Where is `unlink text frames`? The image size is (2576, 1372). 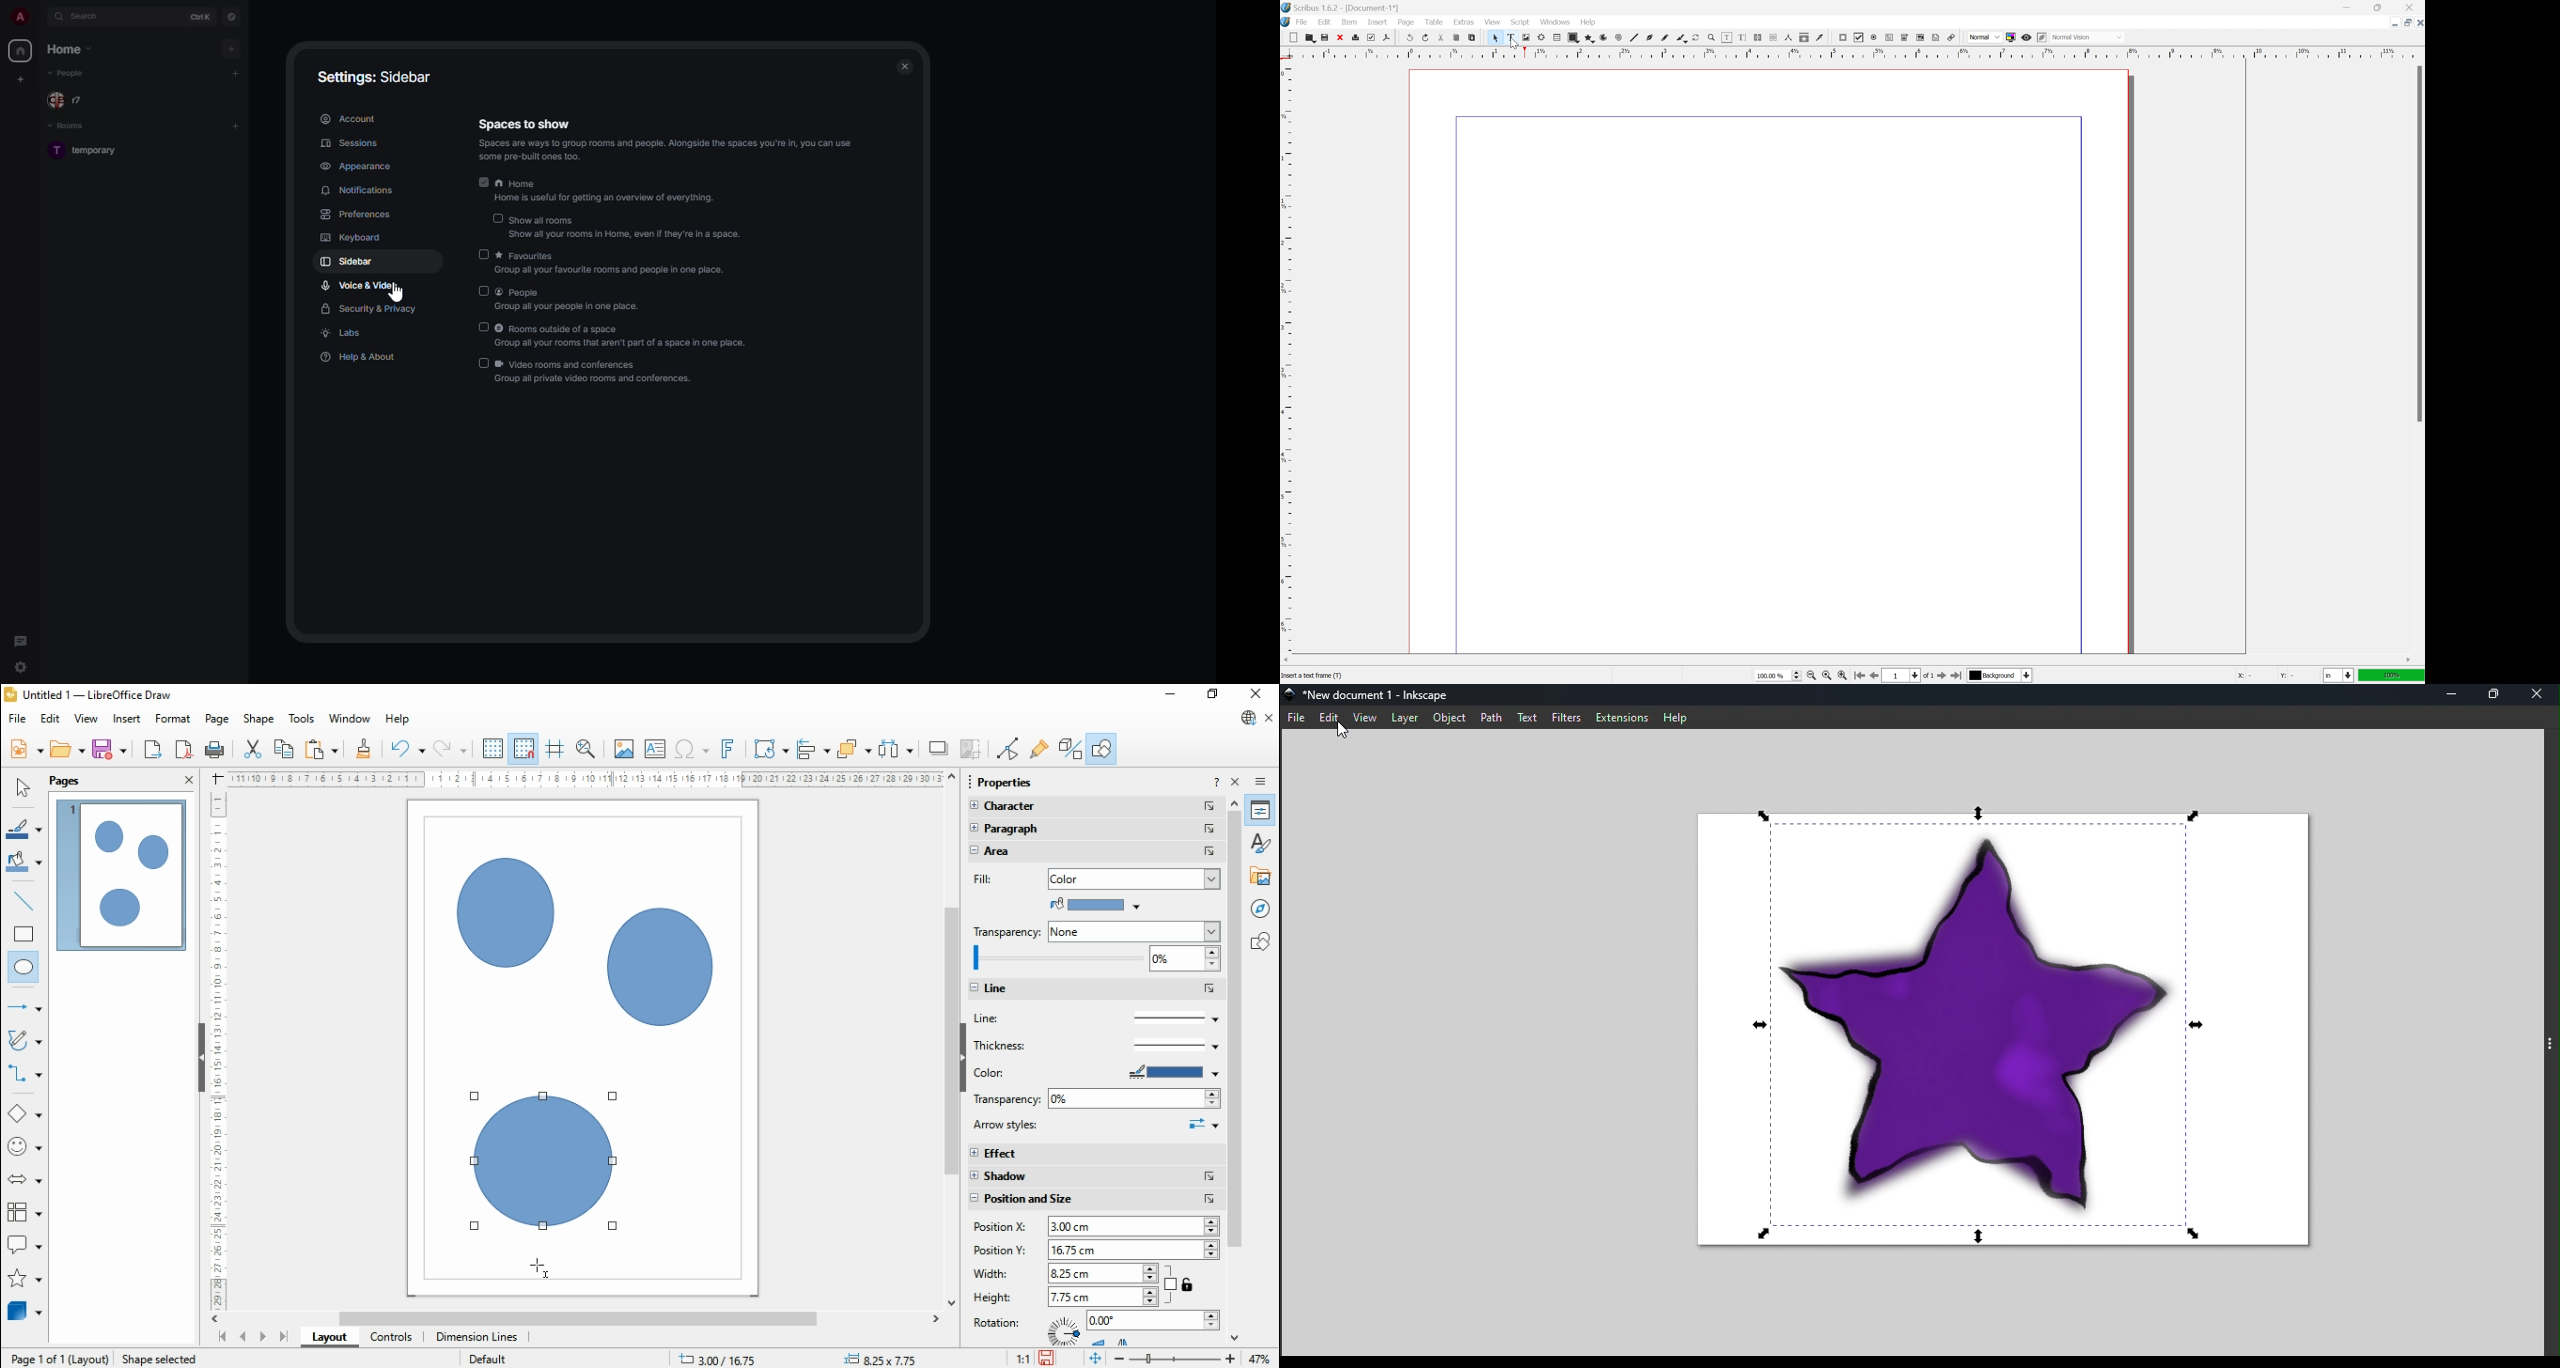 unlink text frames is located at coordinates (1772, 37).